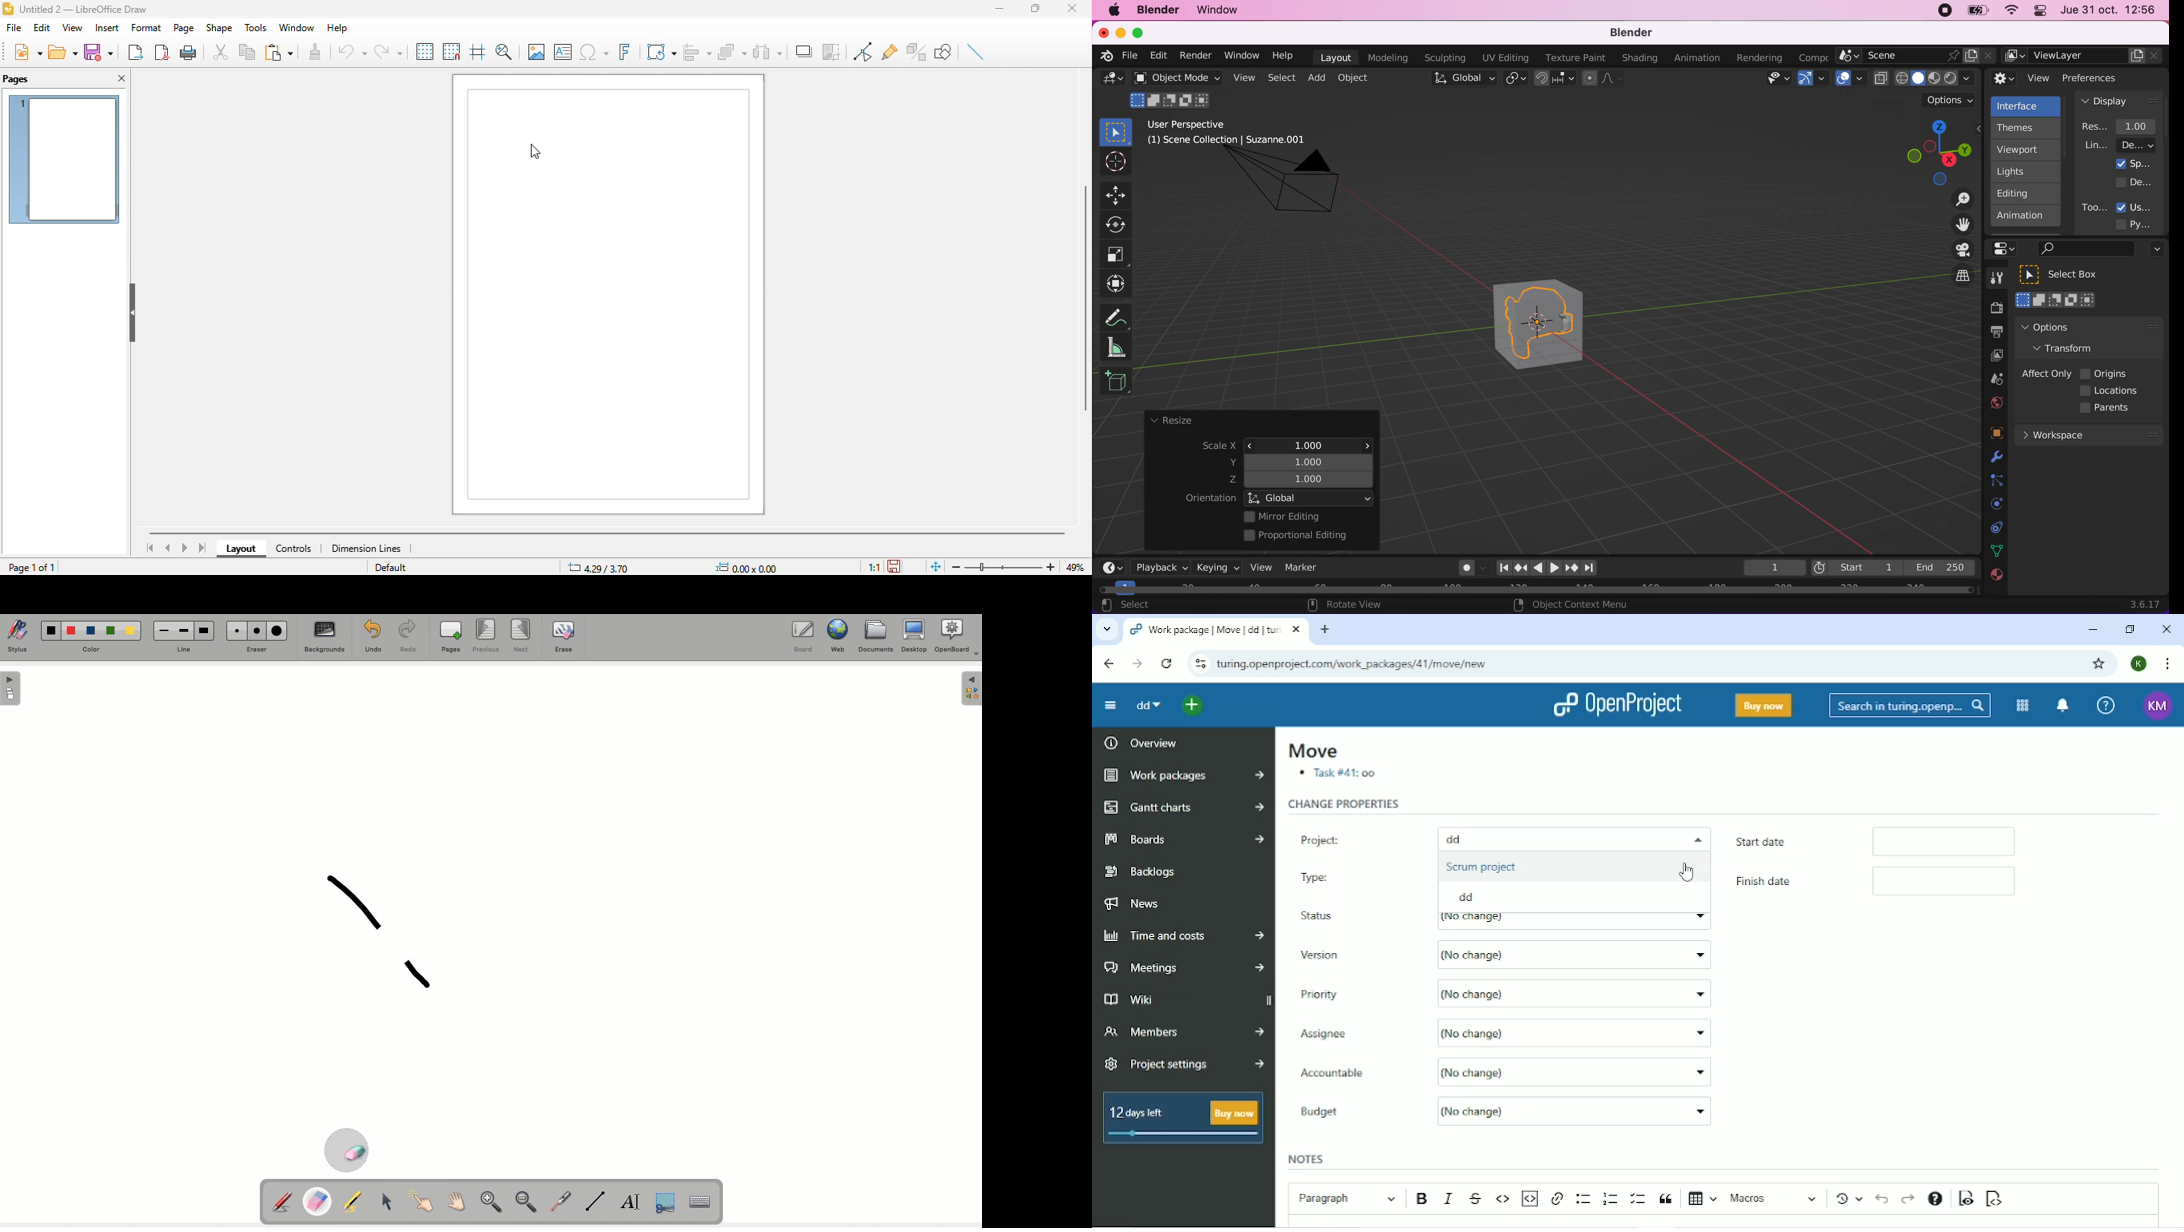 Image resolution: width=2184 pixels, height=1232 pixels. Describe the element at coordinates (1304, 480) in the screenshot. I see `z` at that location.